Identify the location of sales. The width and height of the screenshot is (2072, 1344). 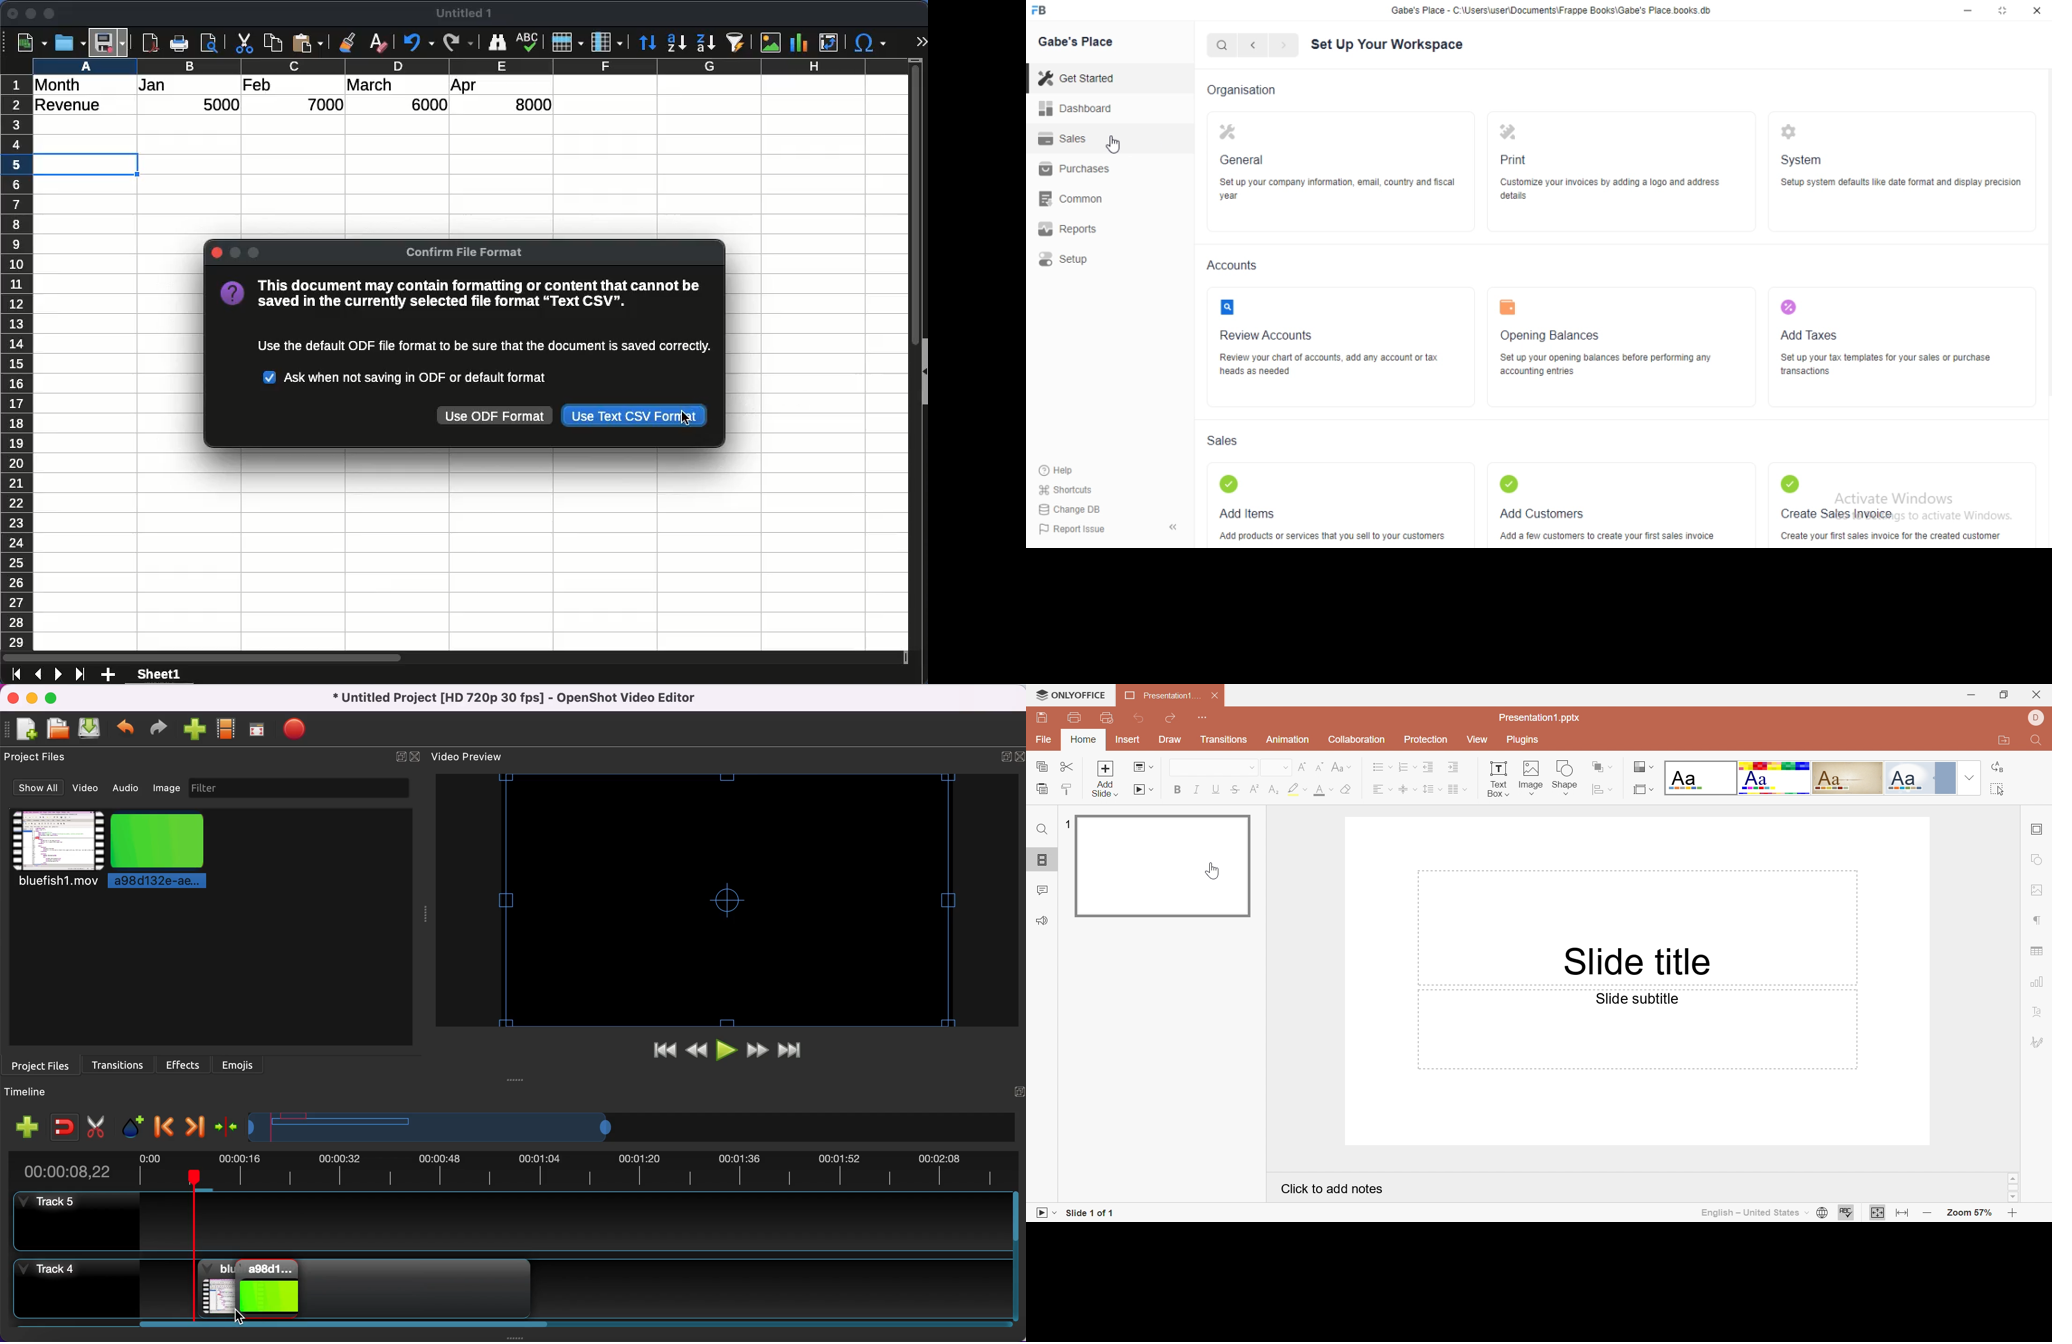
(1225, 441).